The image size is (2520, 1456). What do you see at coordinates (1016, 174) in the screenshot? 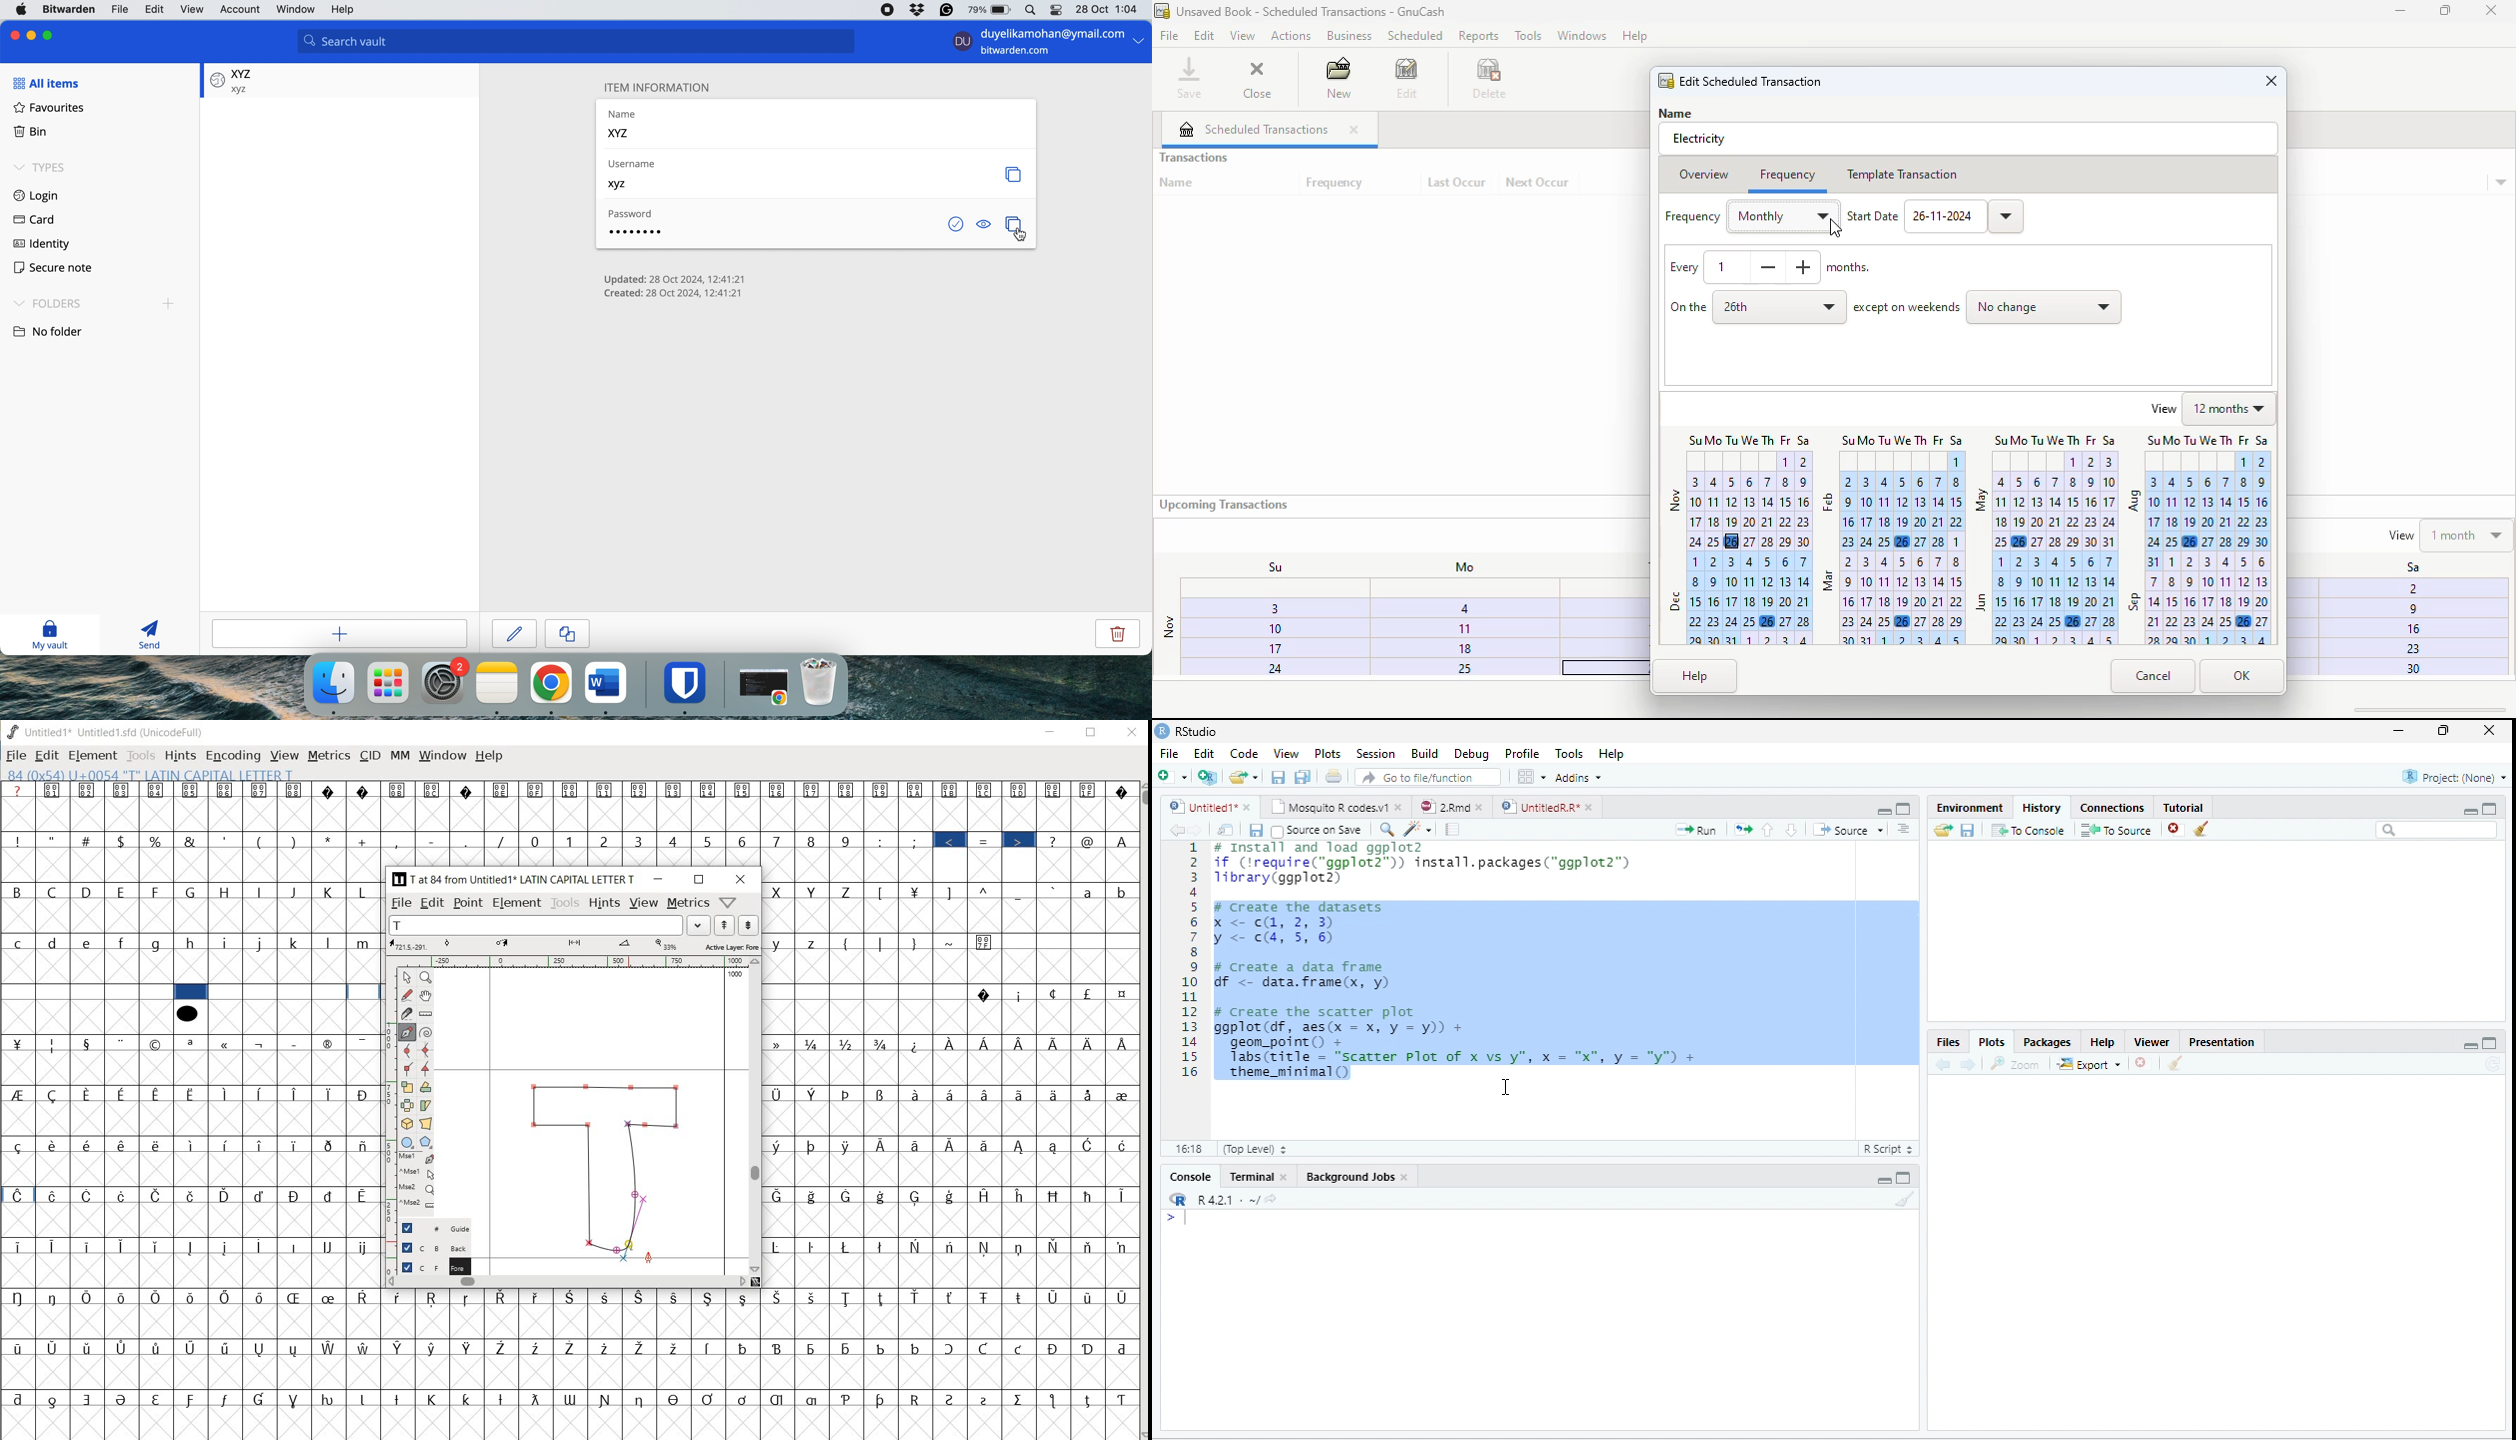
I see `copy` at bounding box center [1016, 174].